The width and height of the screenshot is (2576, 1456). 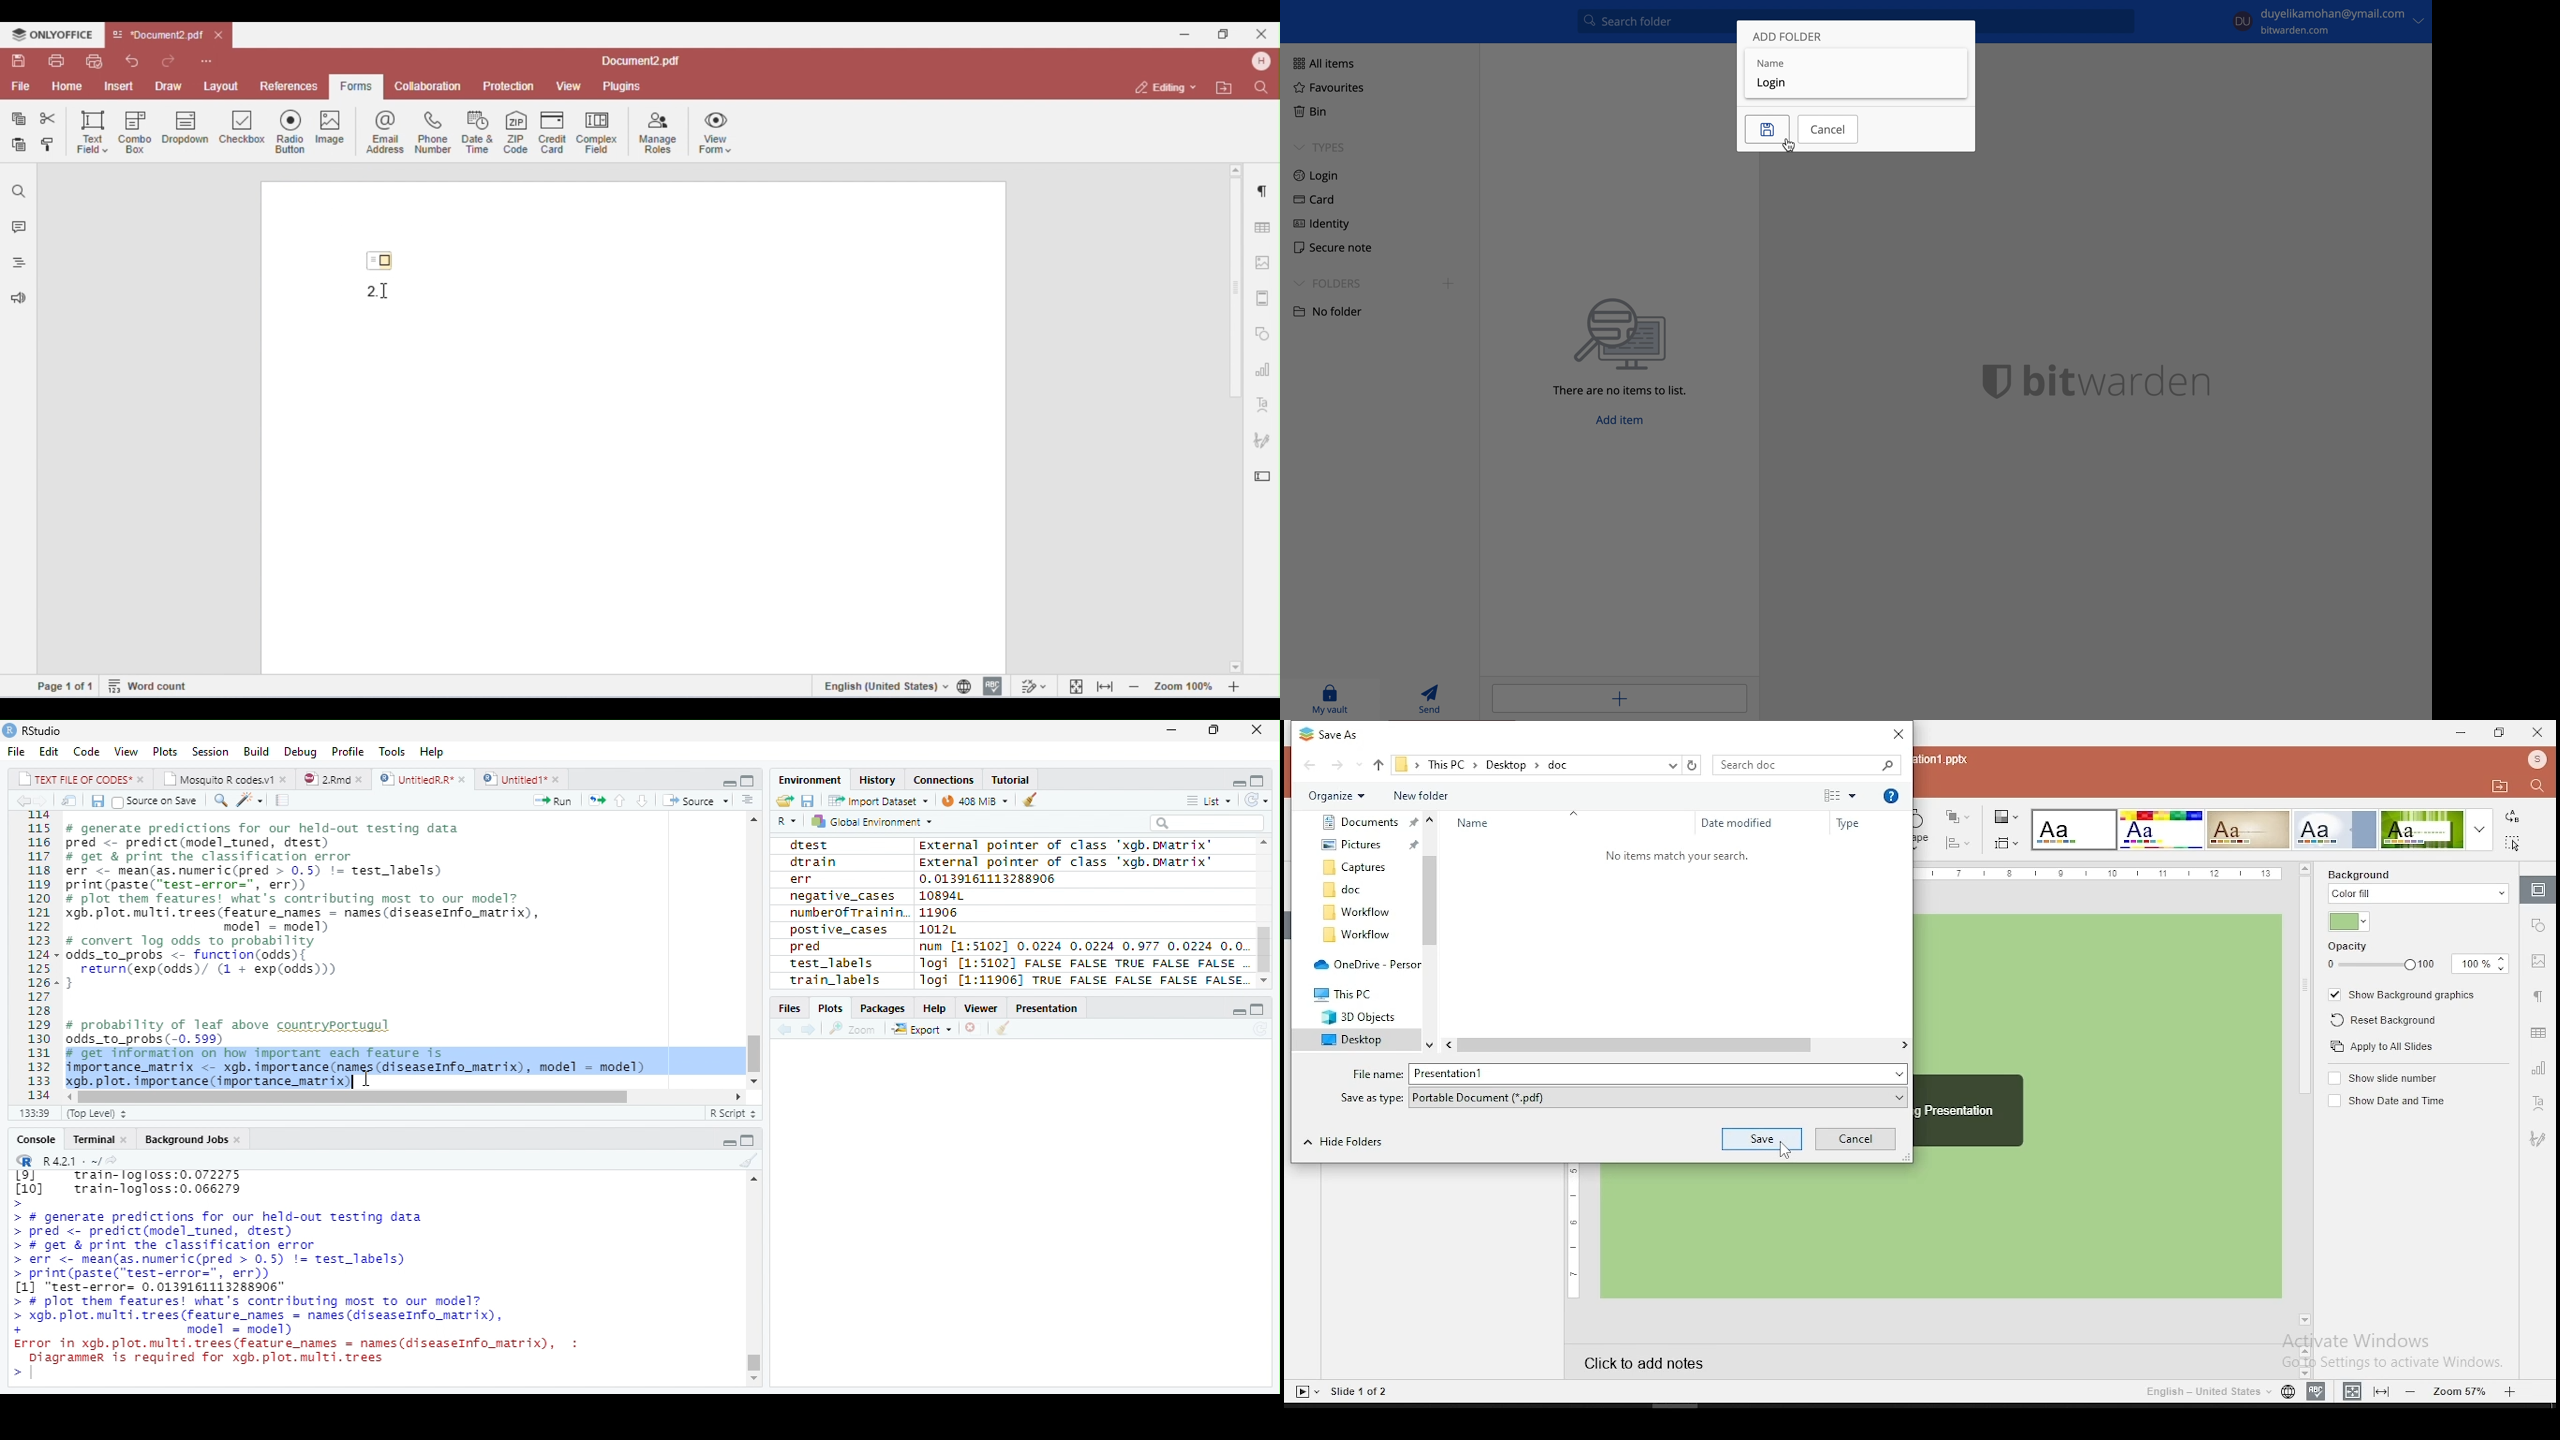 I want to click on table settings, so click(x=2536, y=1032).